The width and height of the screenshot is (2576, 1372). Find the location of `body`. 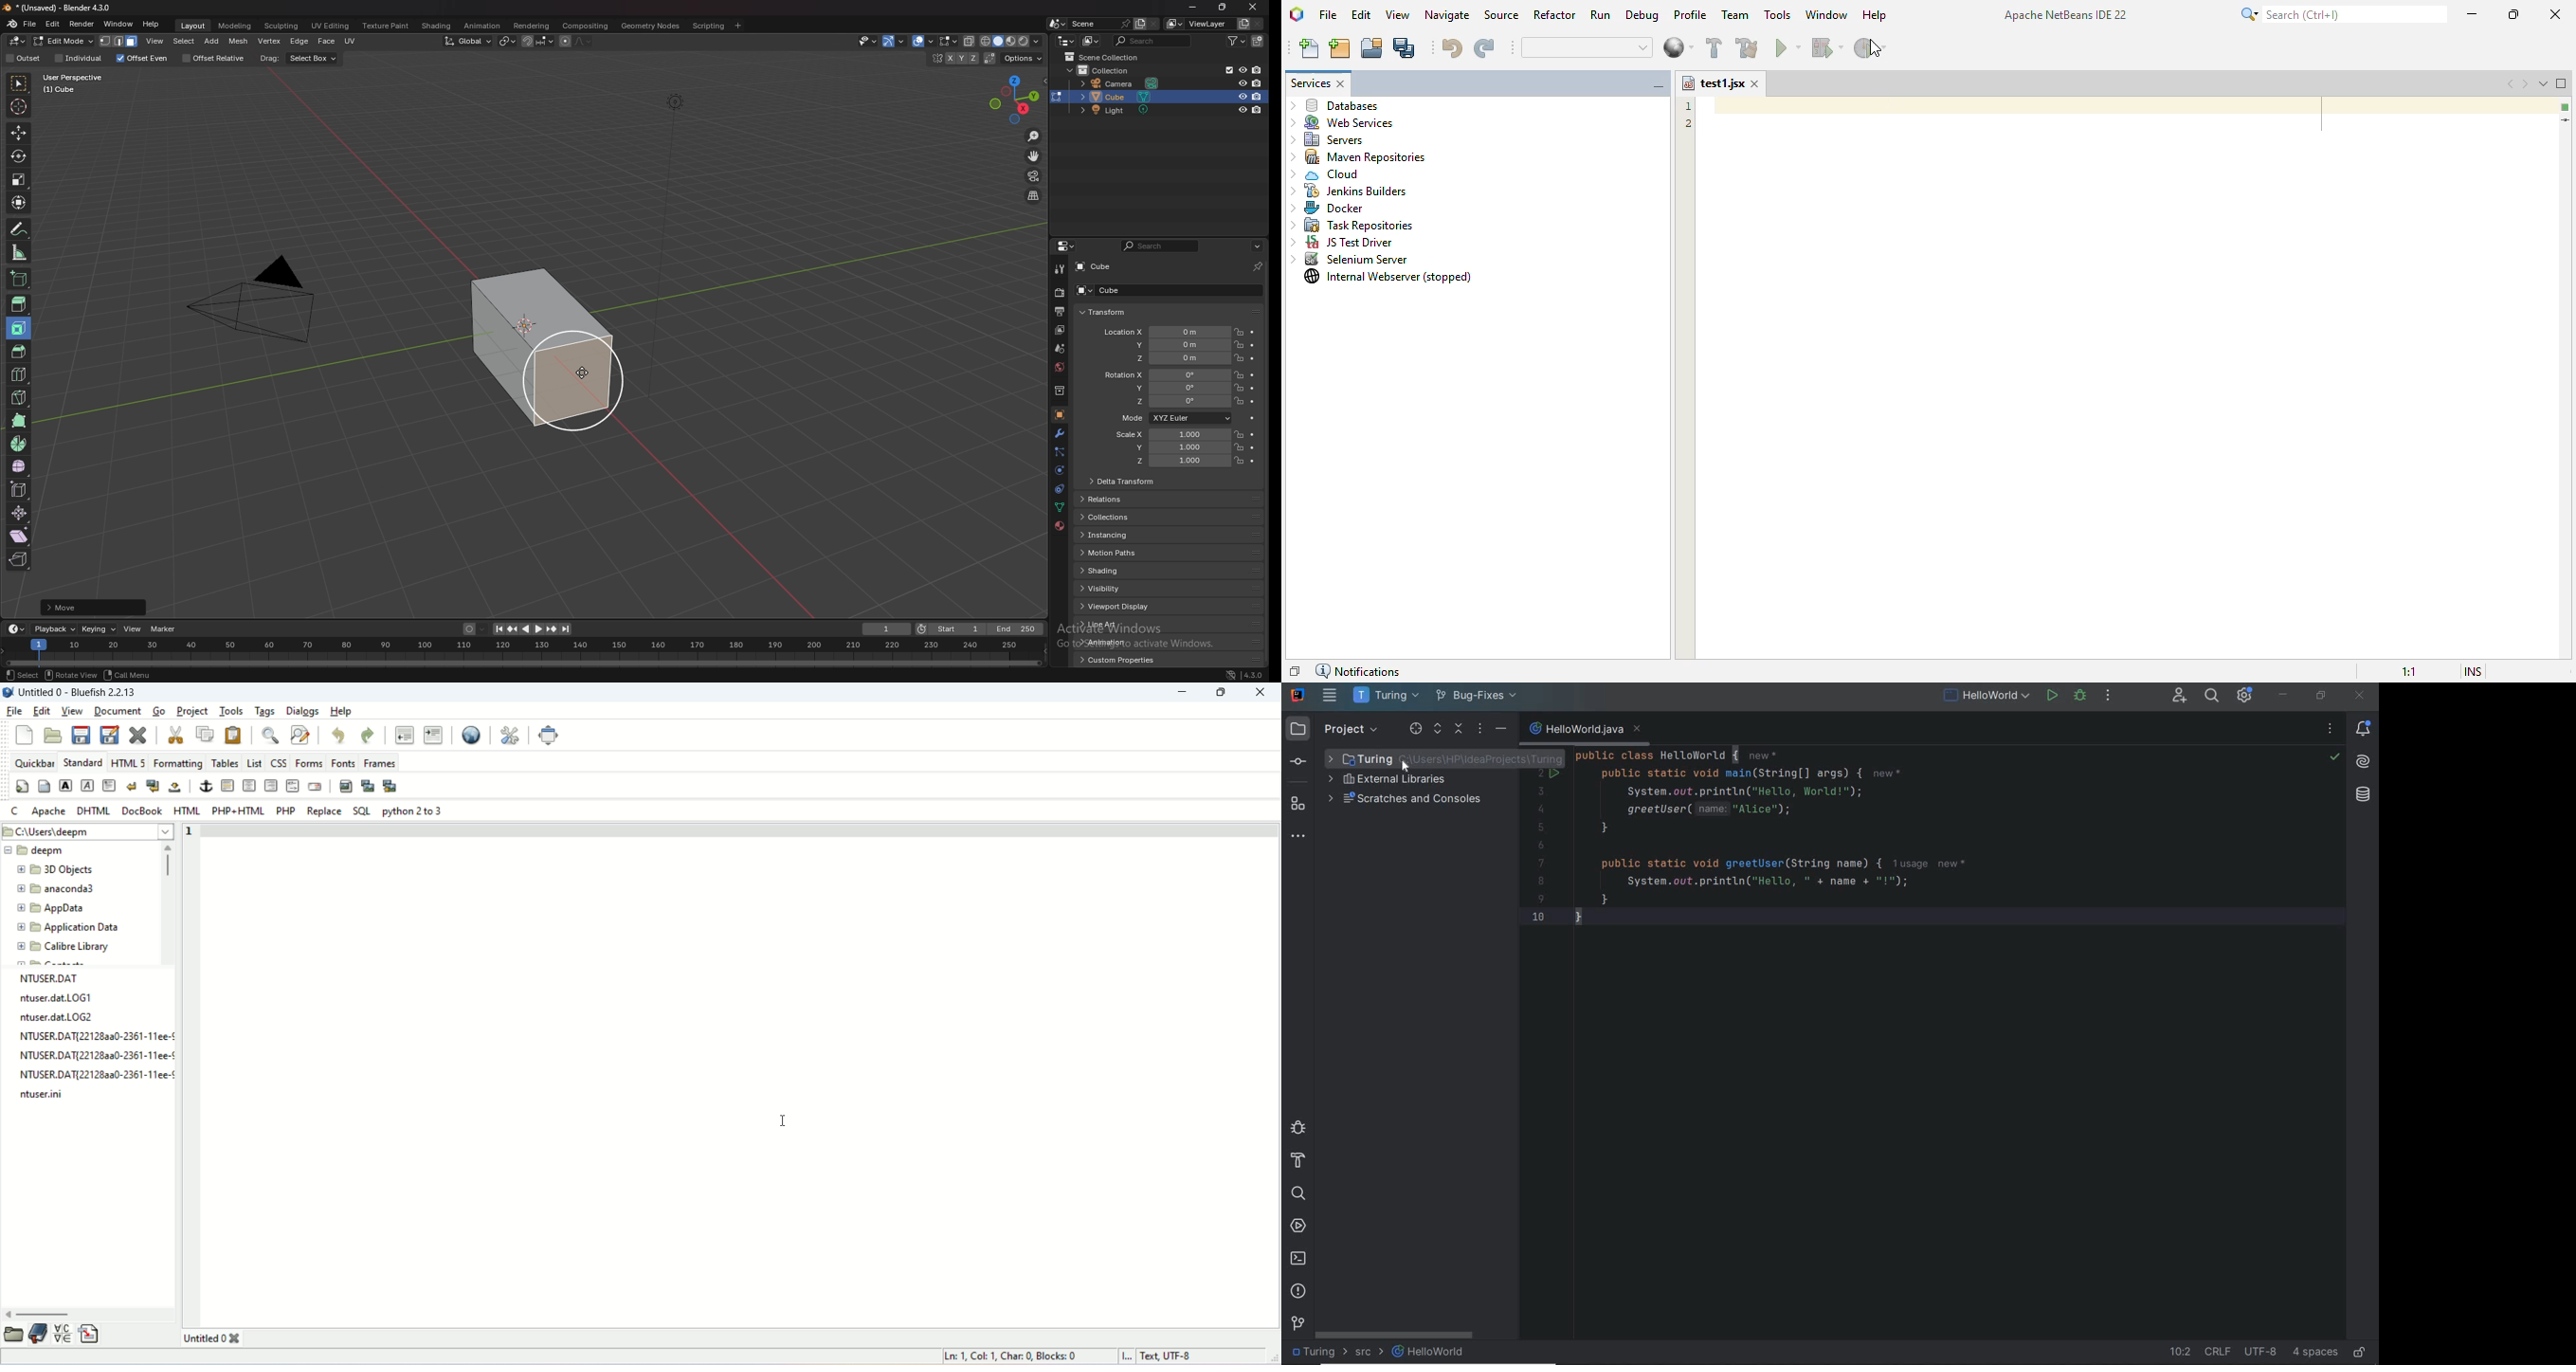

body is located at coordinates (45, 785).